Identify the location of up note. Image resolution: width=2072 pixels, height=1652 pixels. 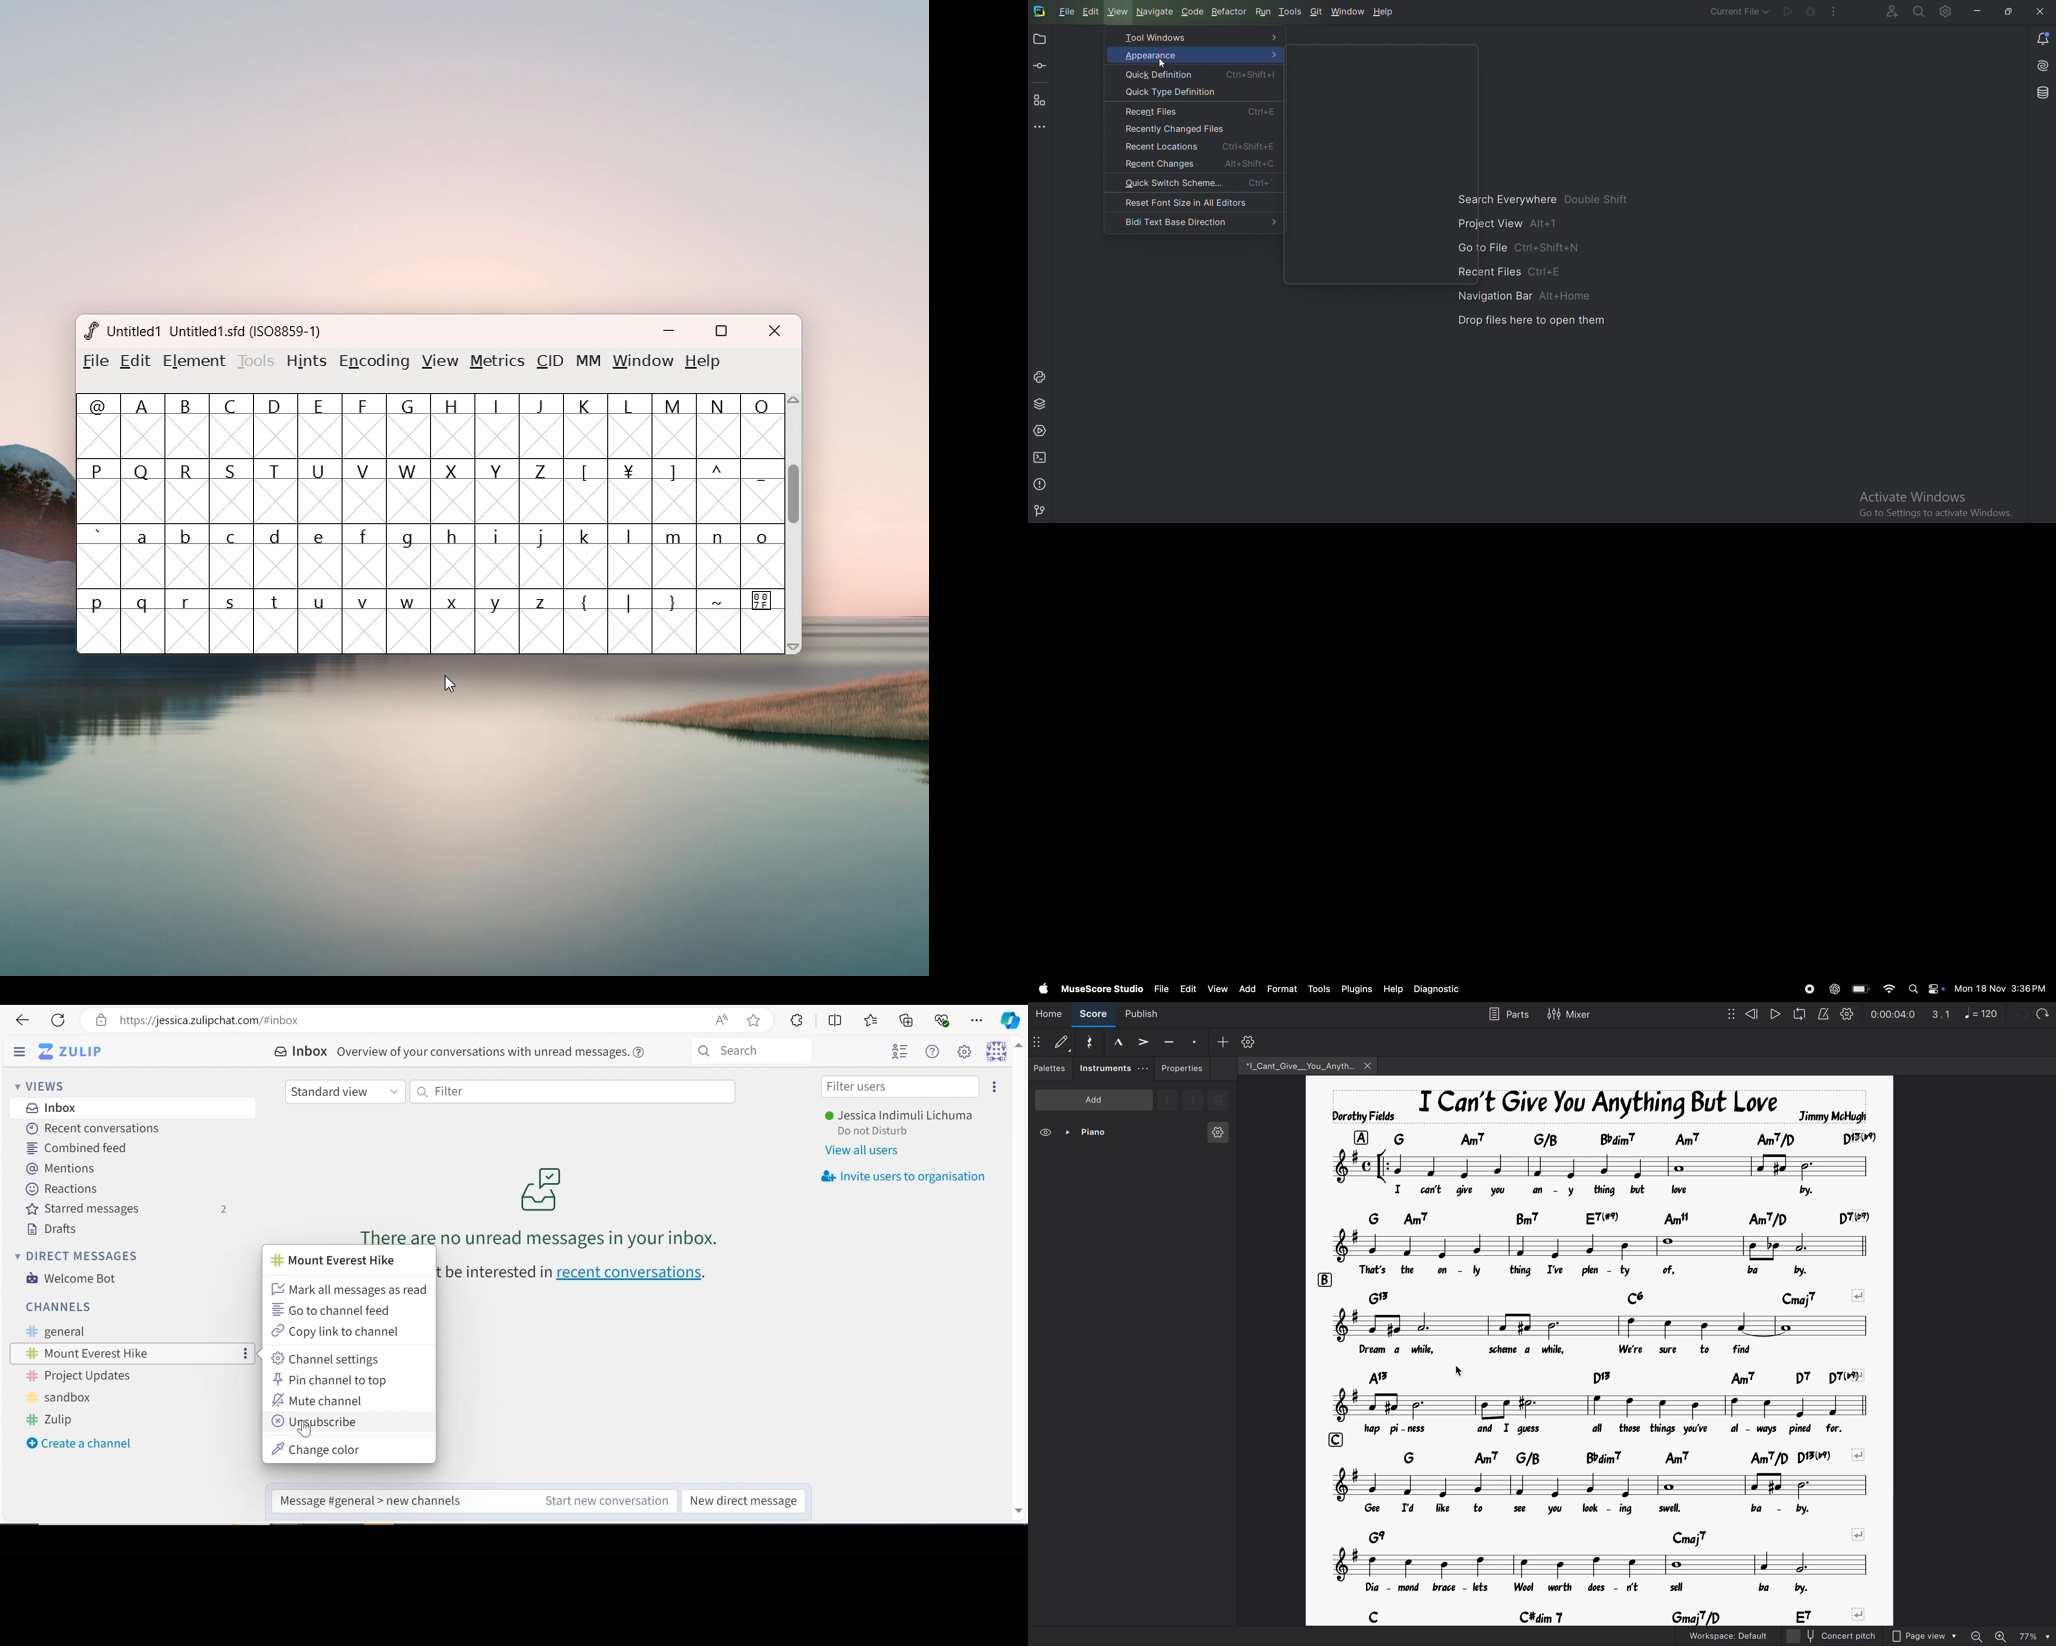
(1168, 1100).